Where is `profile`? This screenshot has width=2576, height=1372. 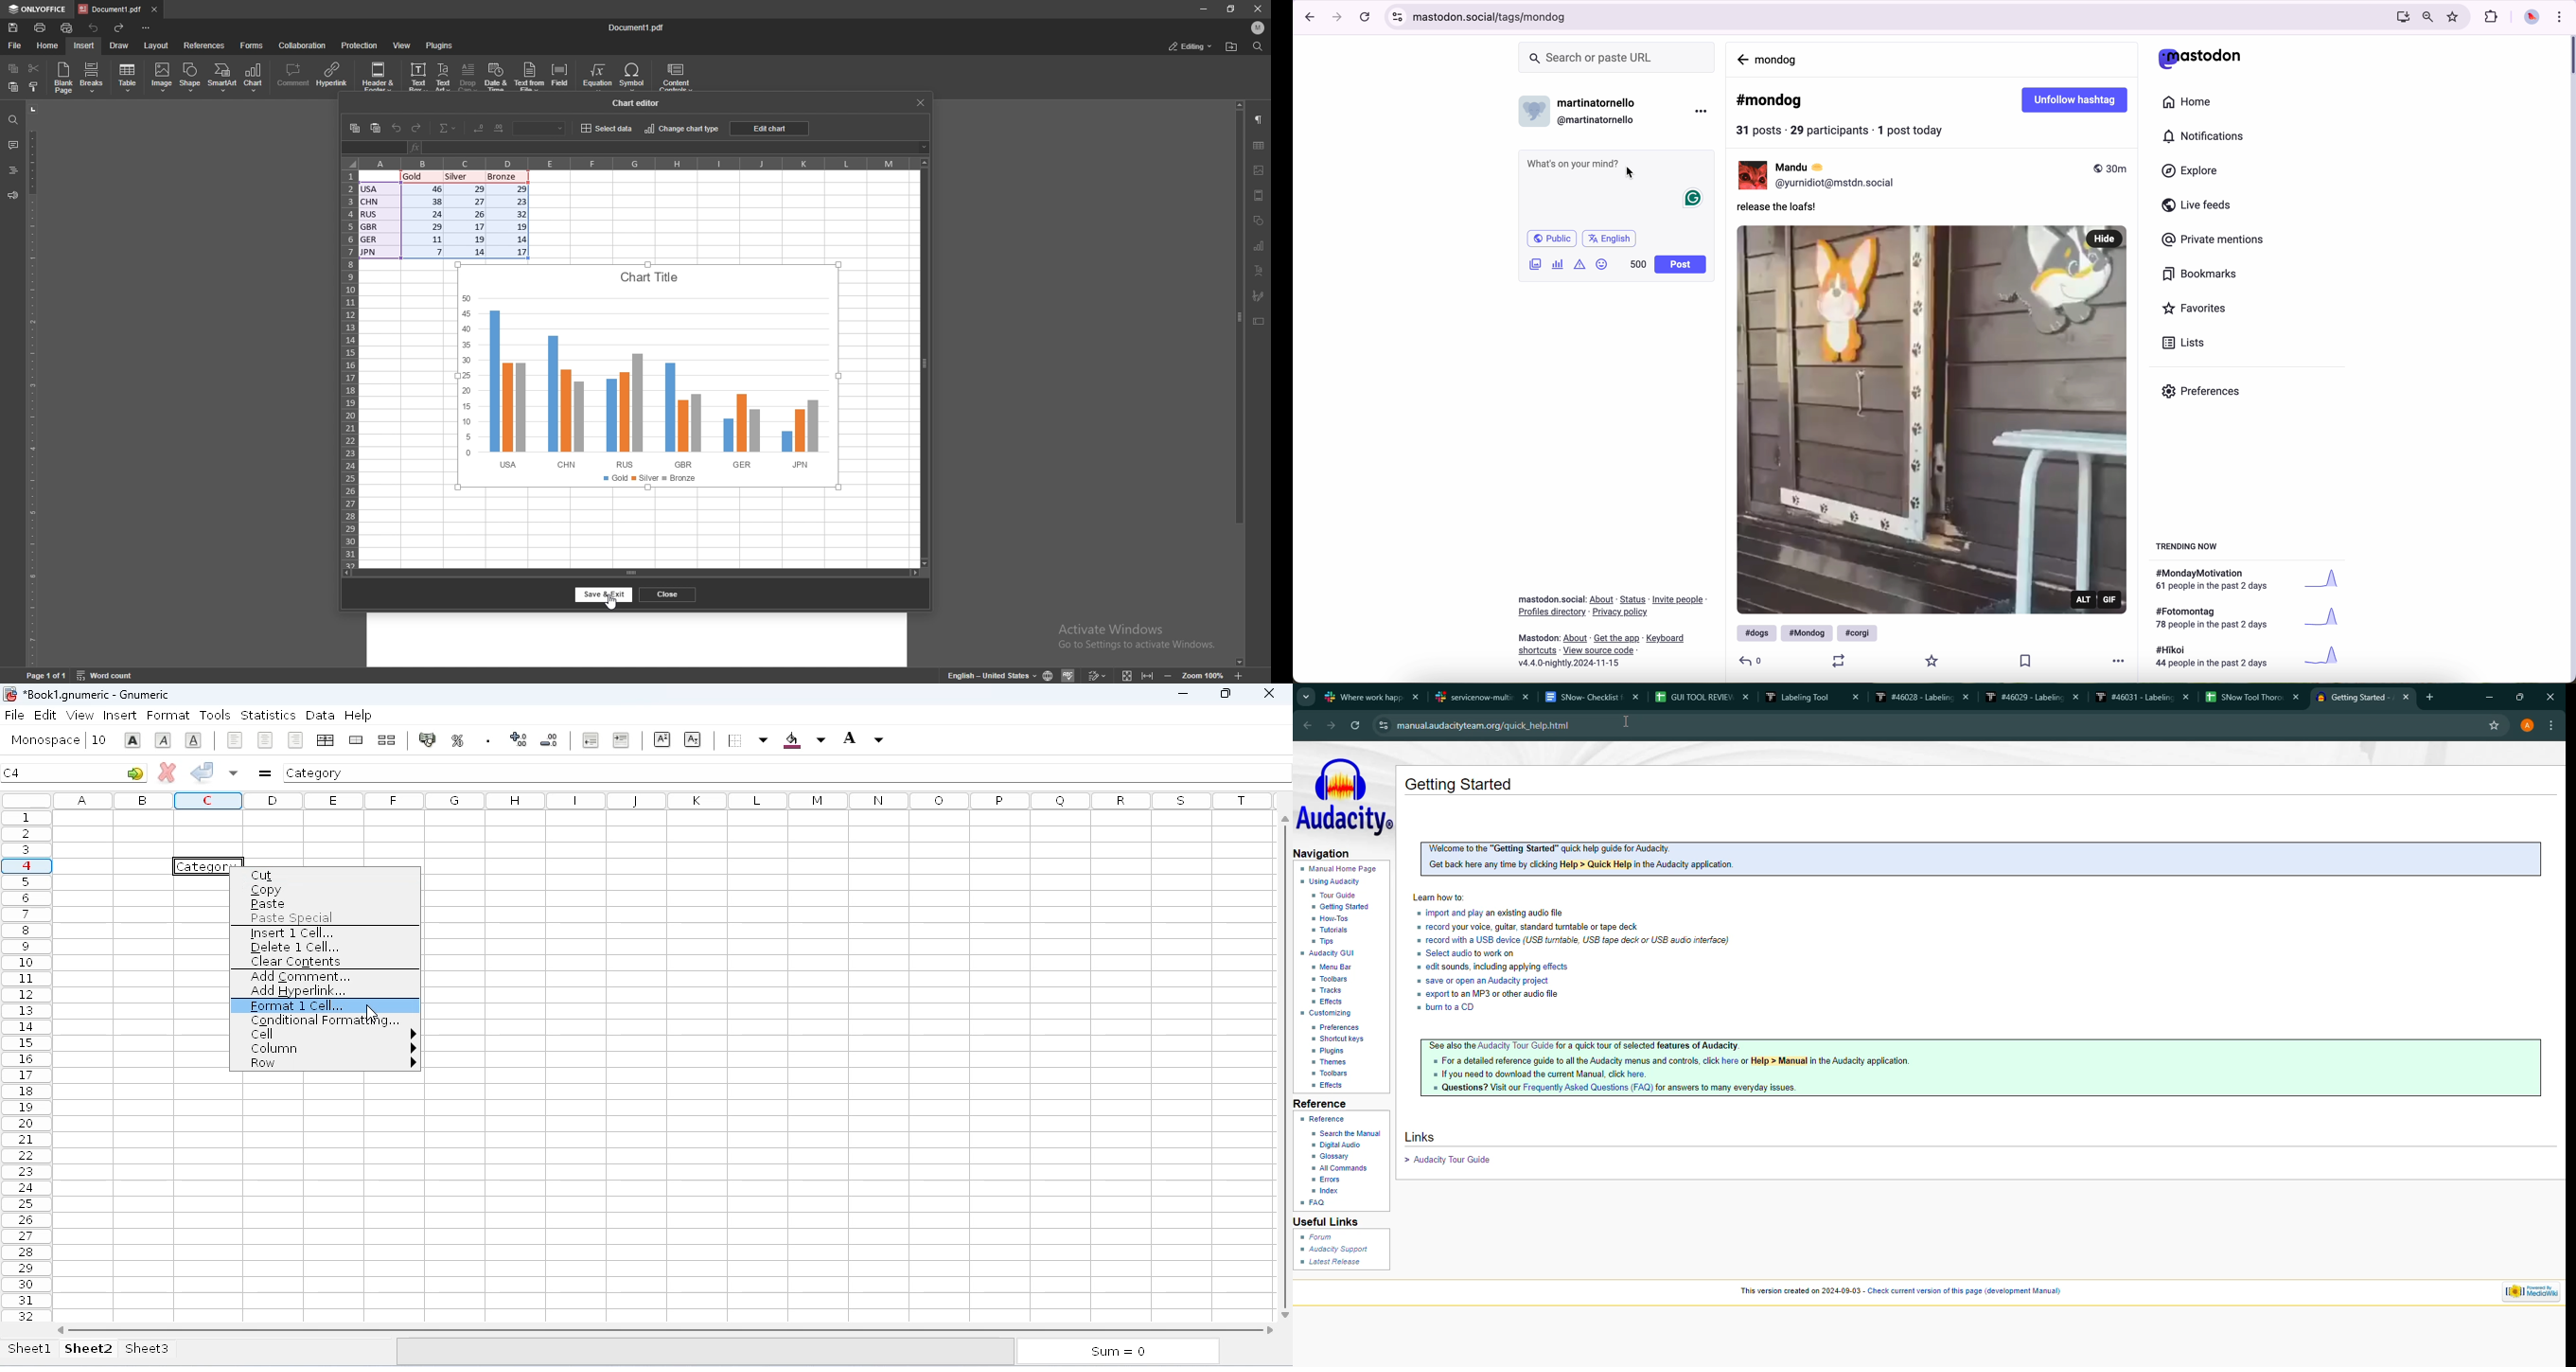 profile is located at coordinates (1535, 115).